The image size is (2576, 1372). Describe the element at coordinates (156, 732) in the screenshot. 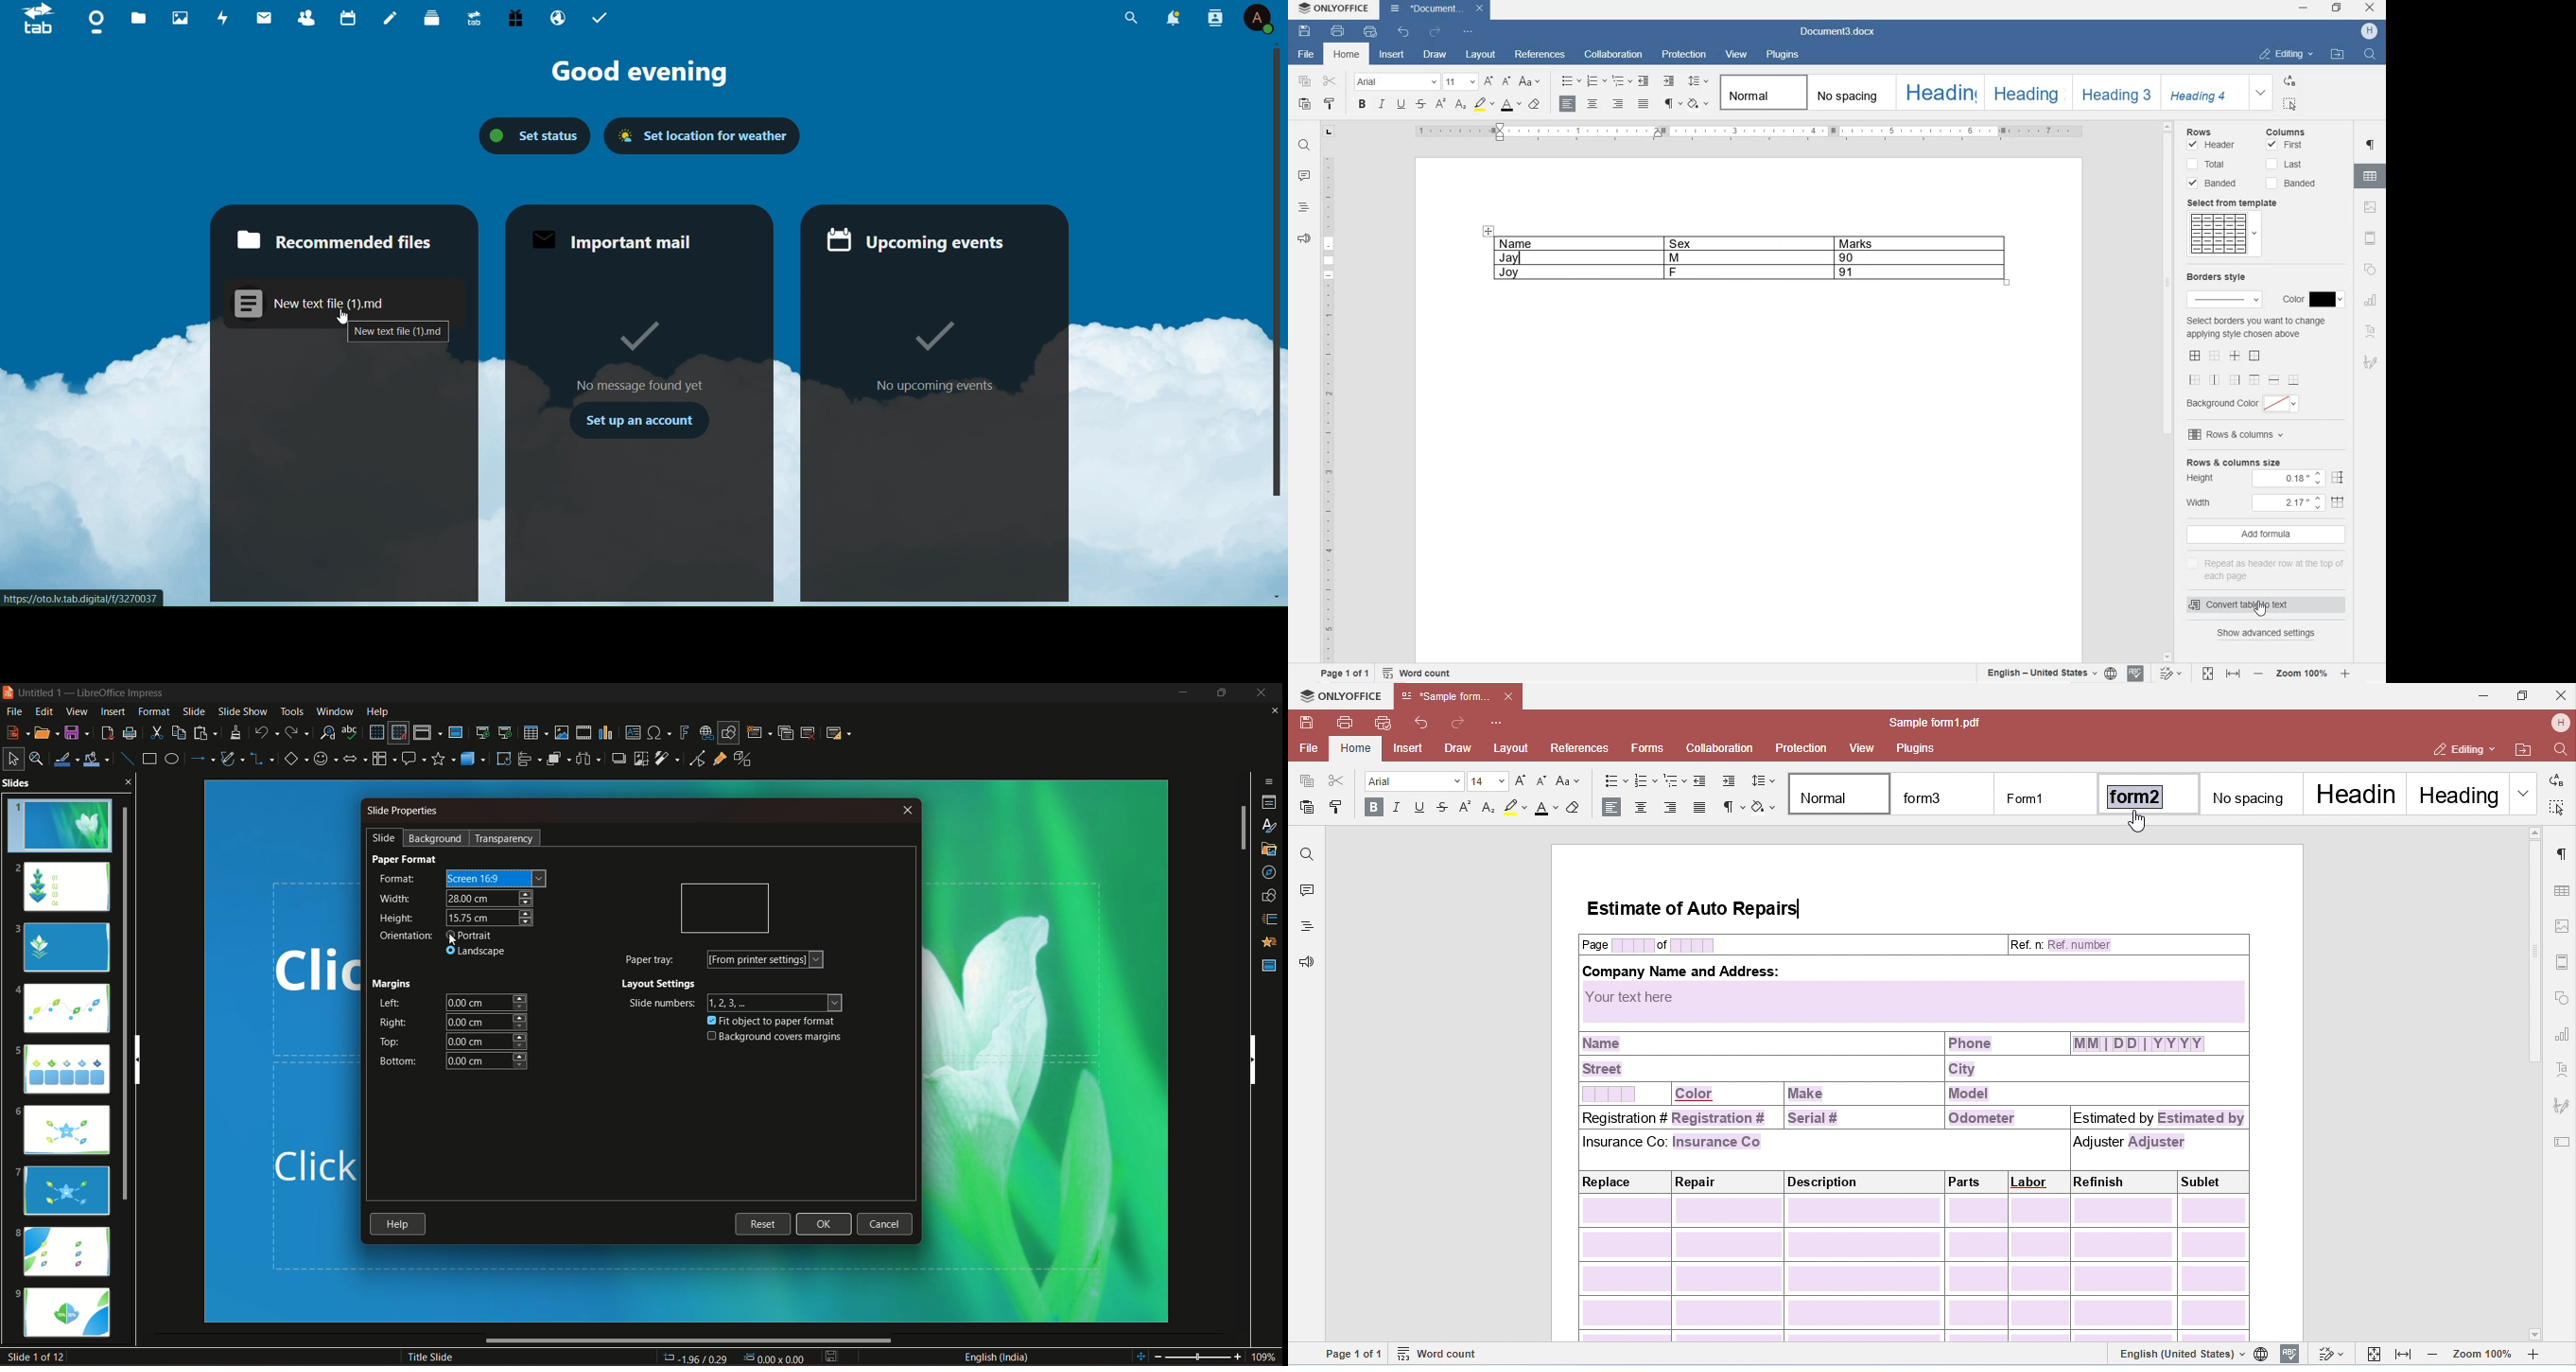

I see `cut` at that location.